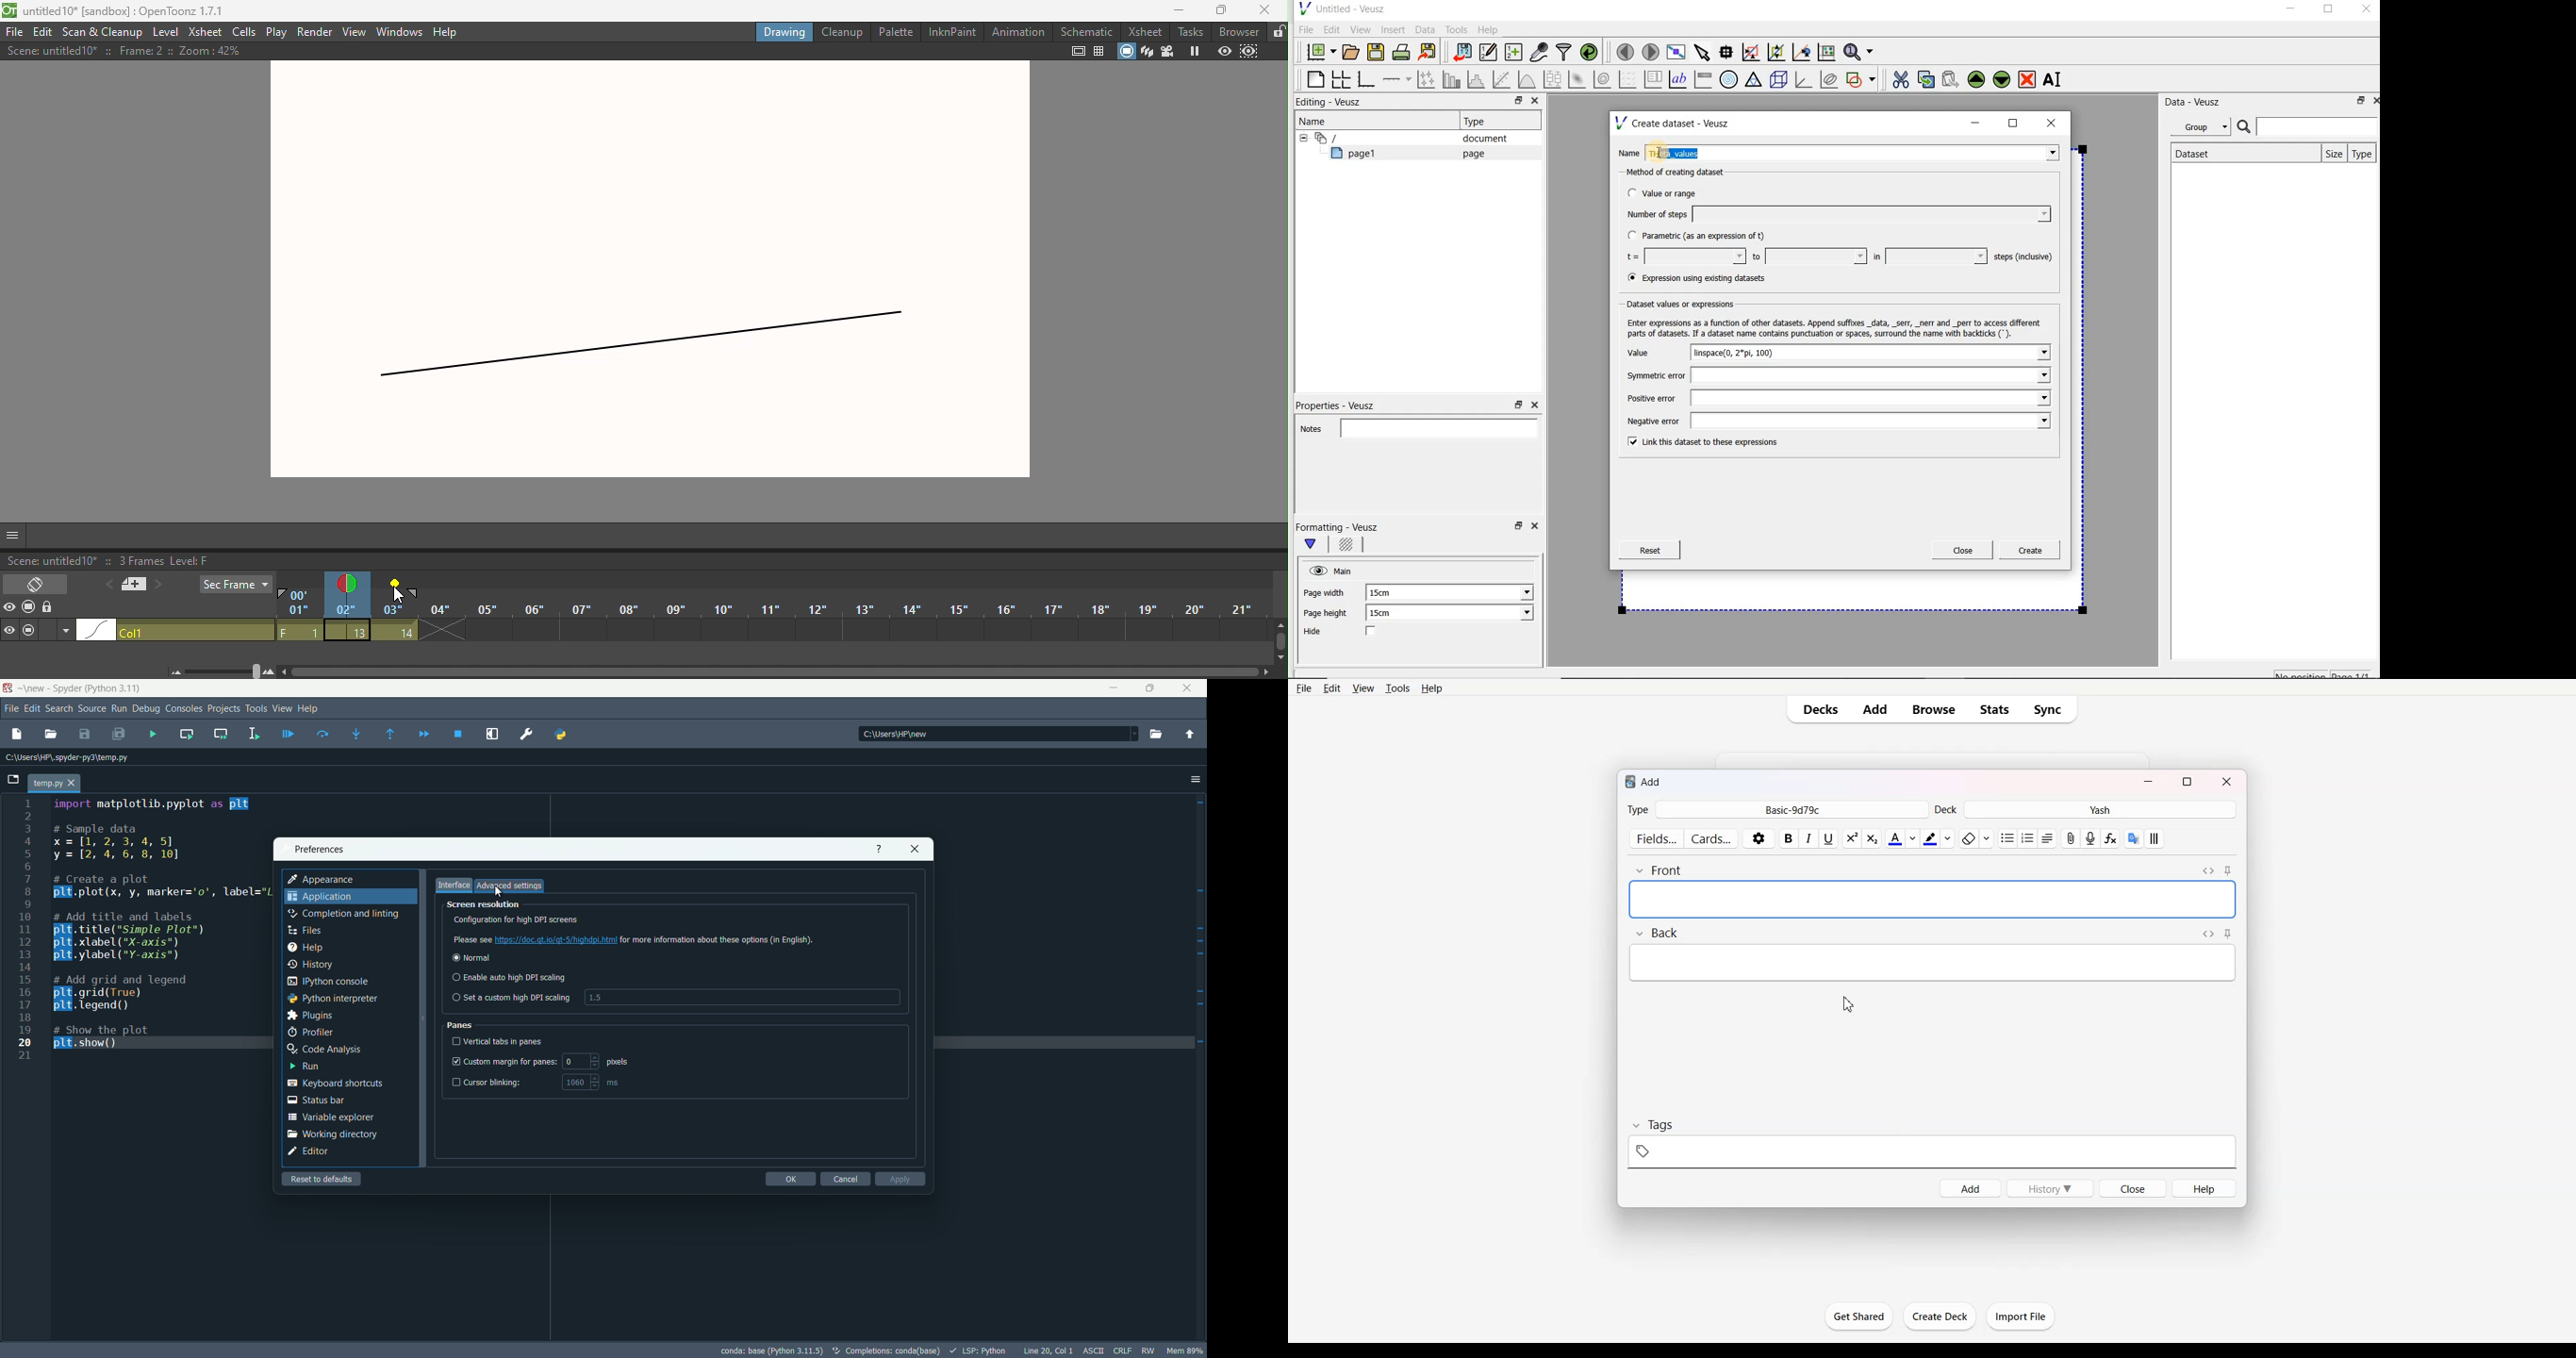 Image resolution: width=2576 pixels, height=1372 pixels. Describe the element at coordinates (580, 1060) in the screenshot. I see `0` at that location.